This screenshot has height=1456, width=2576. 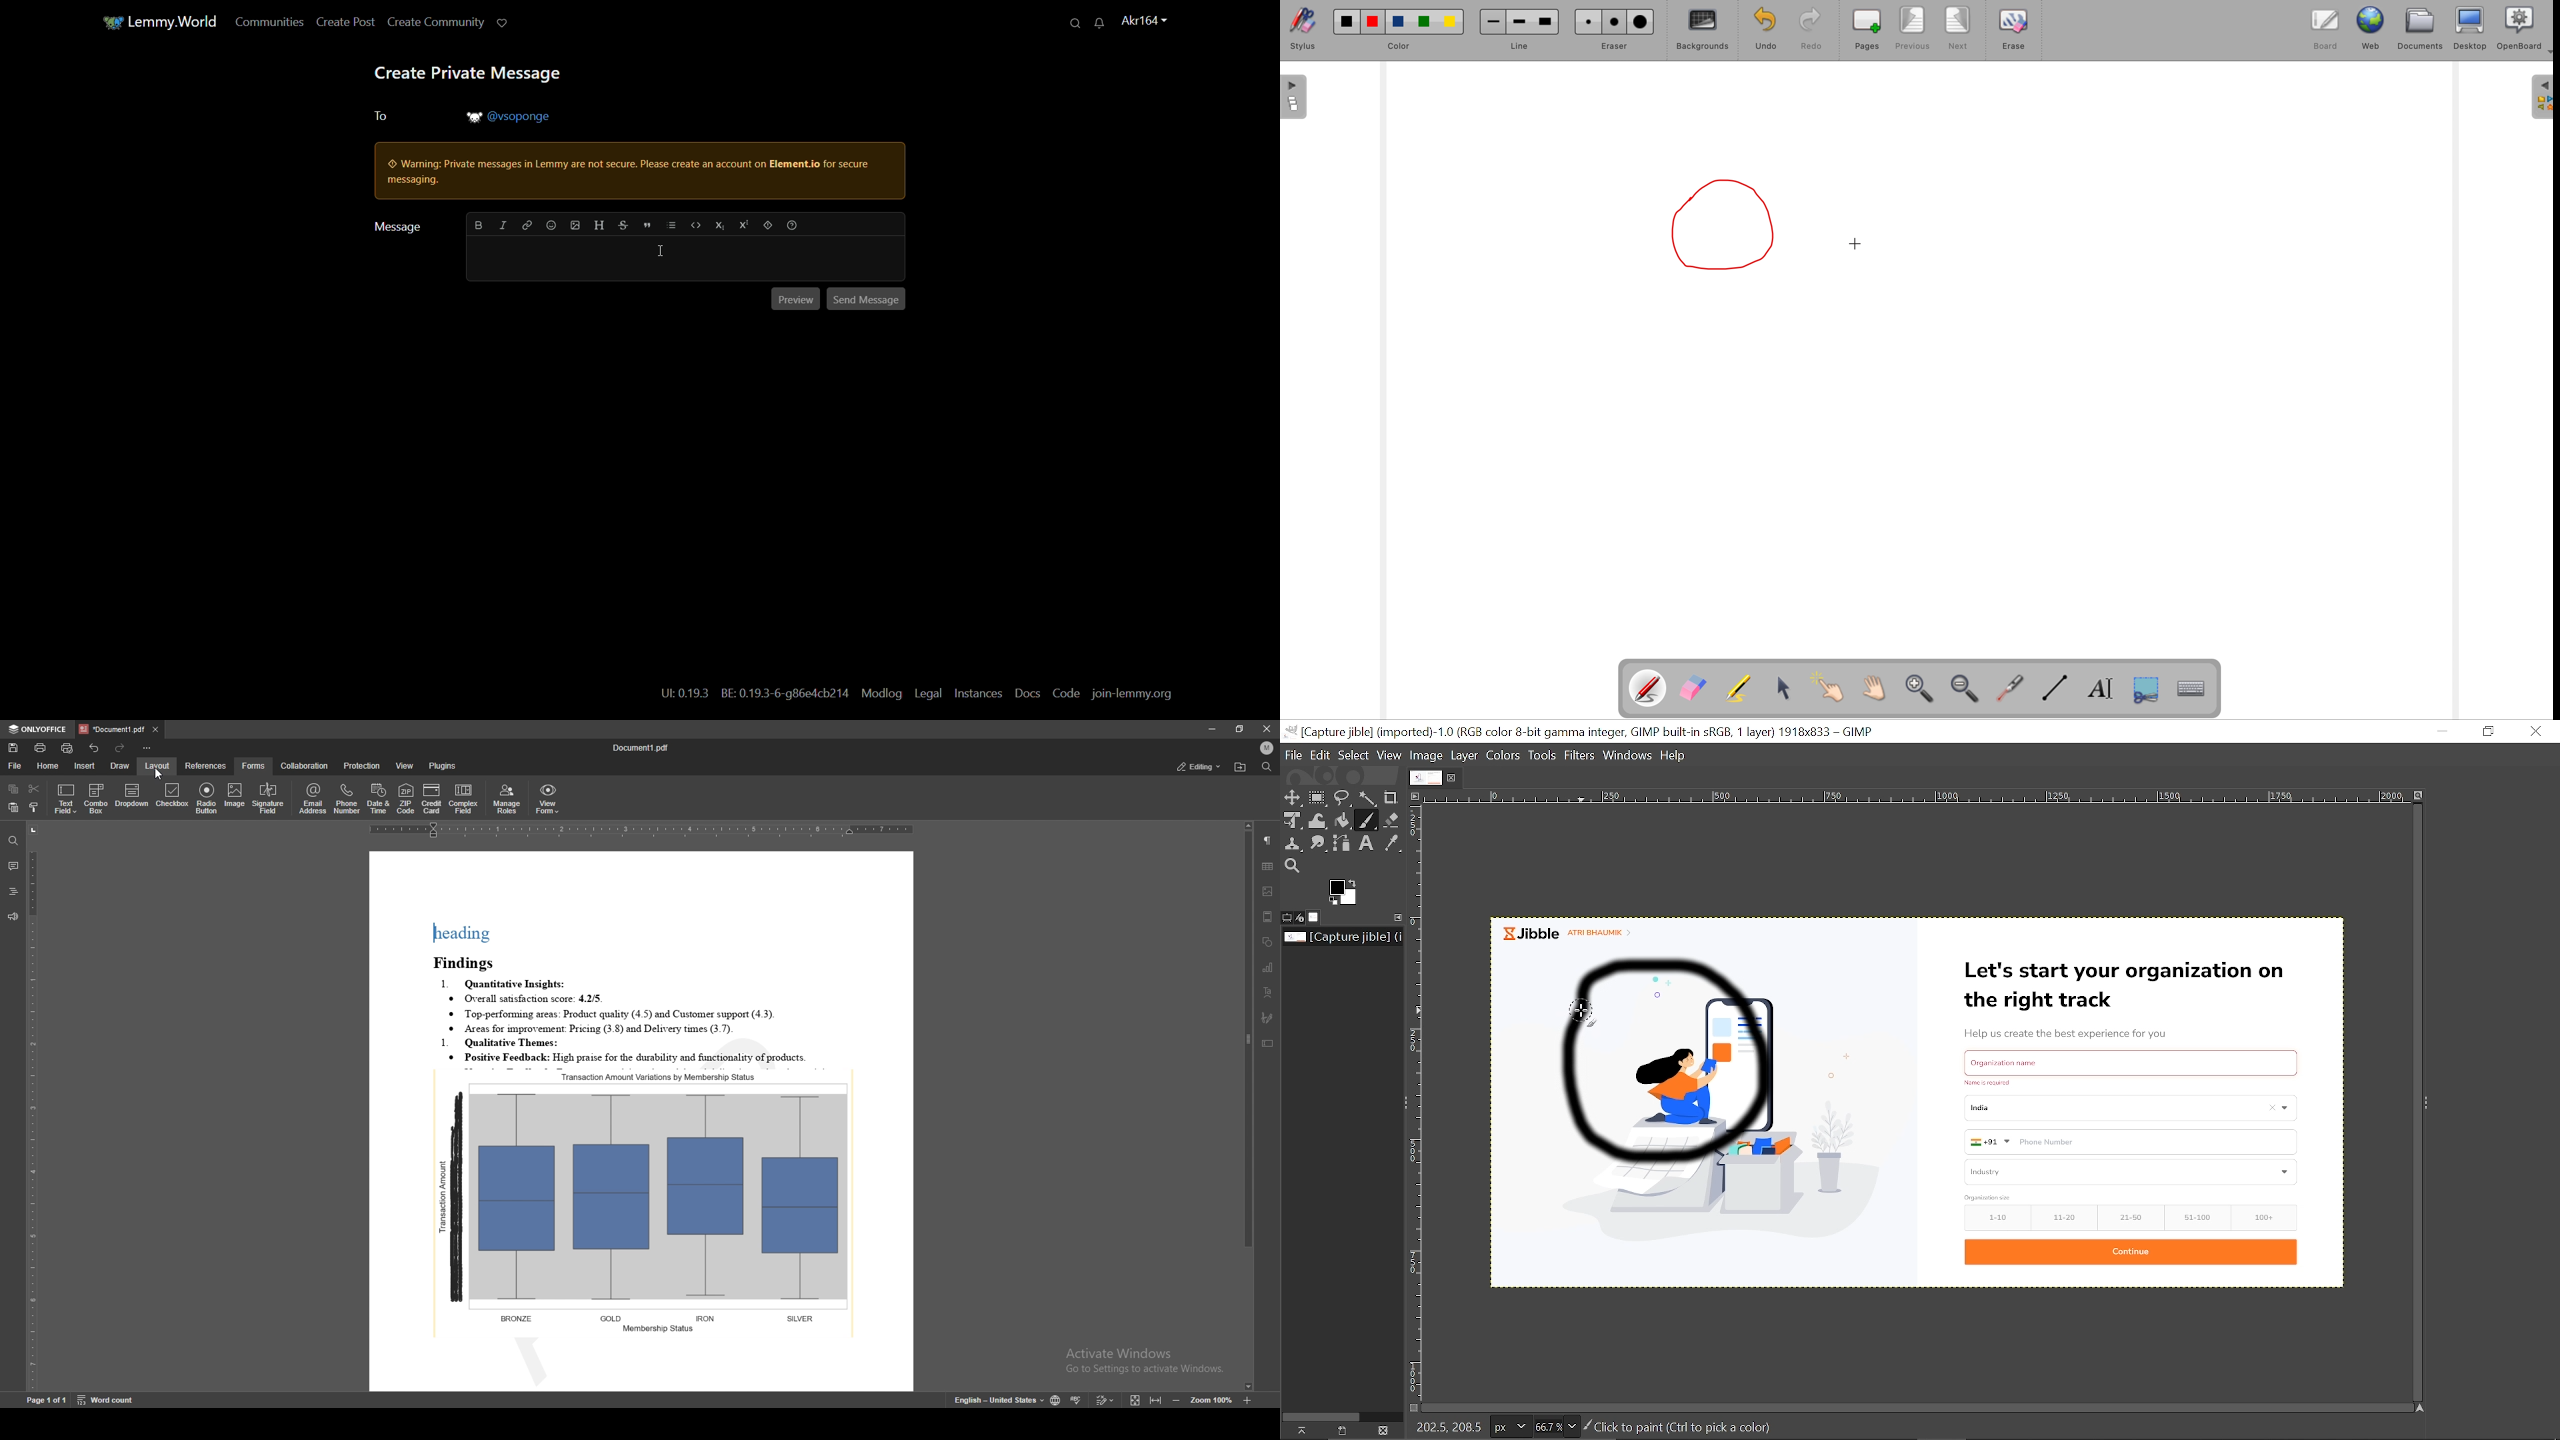 What do you see at coordinates (1029, 694) in the screenshot?
I see `docs` at bounding box center [1029, 694].